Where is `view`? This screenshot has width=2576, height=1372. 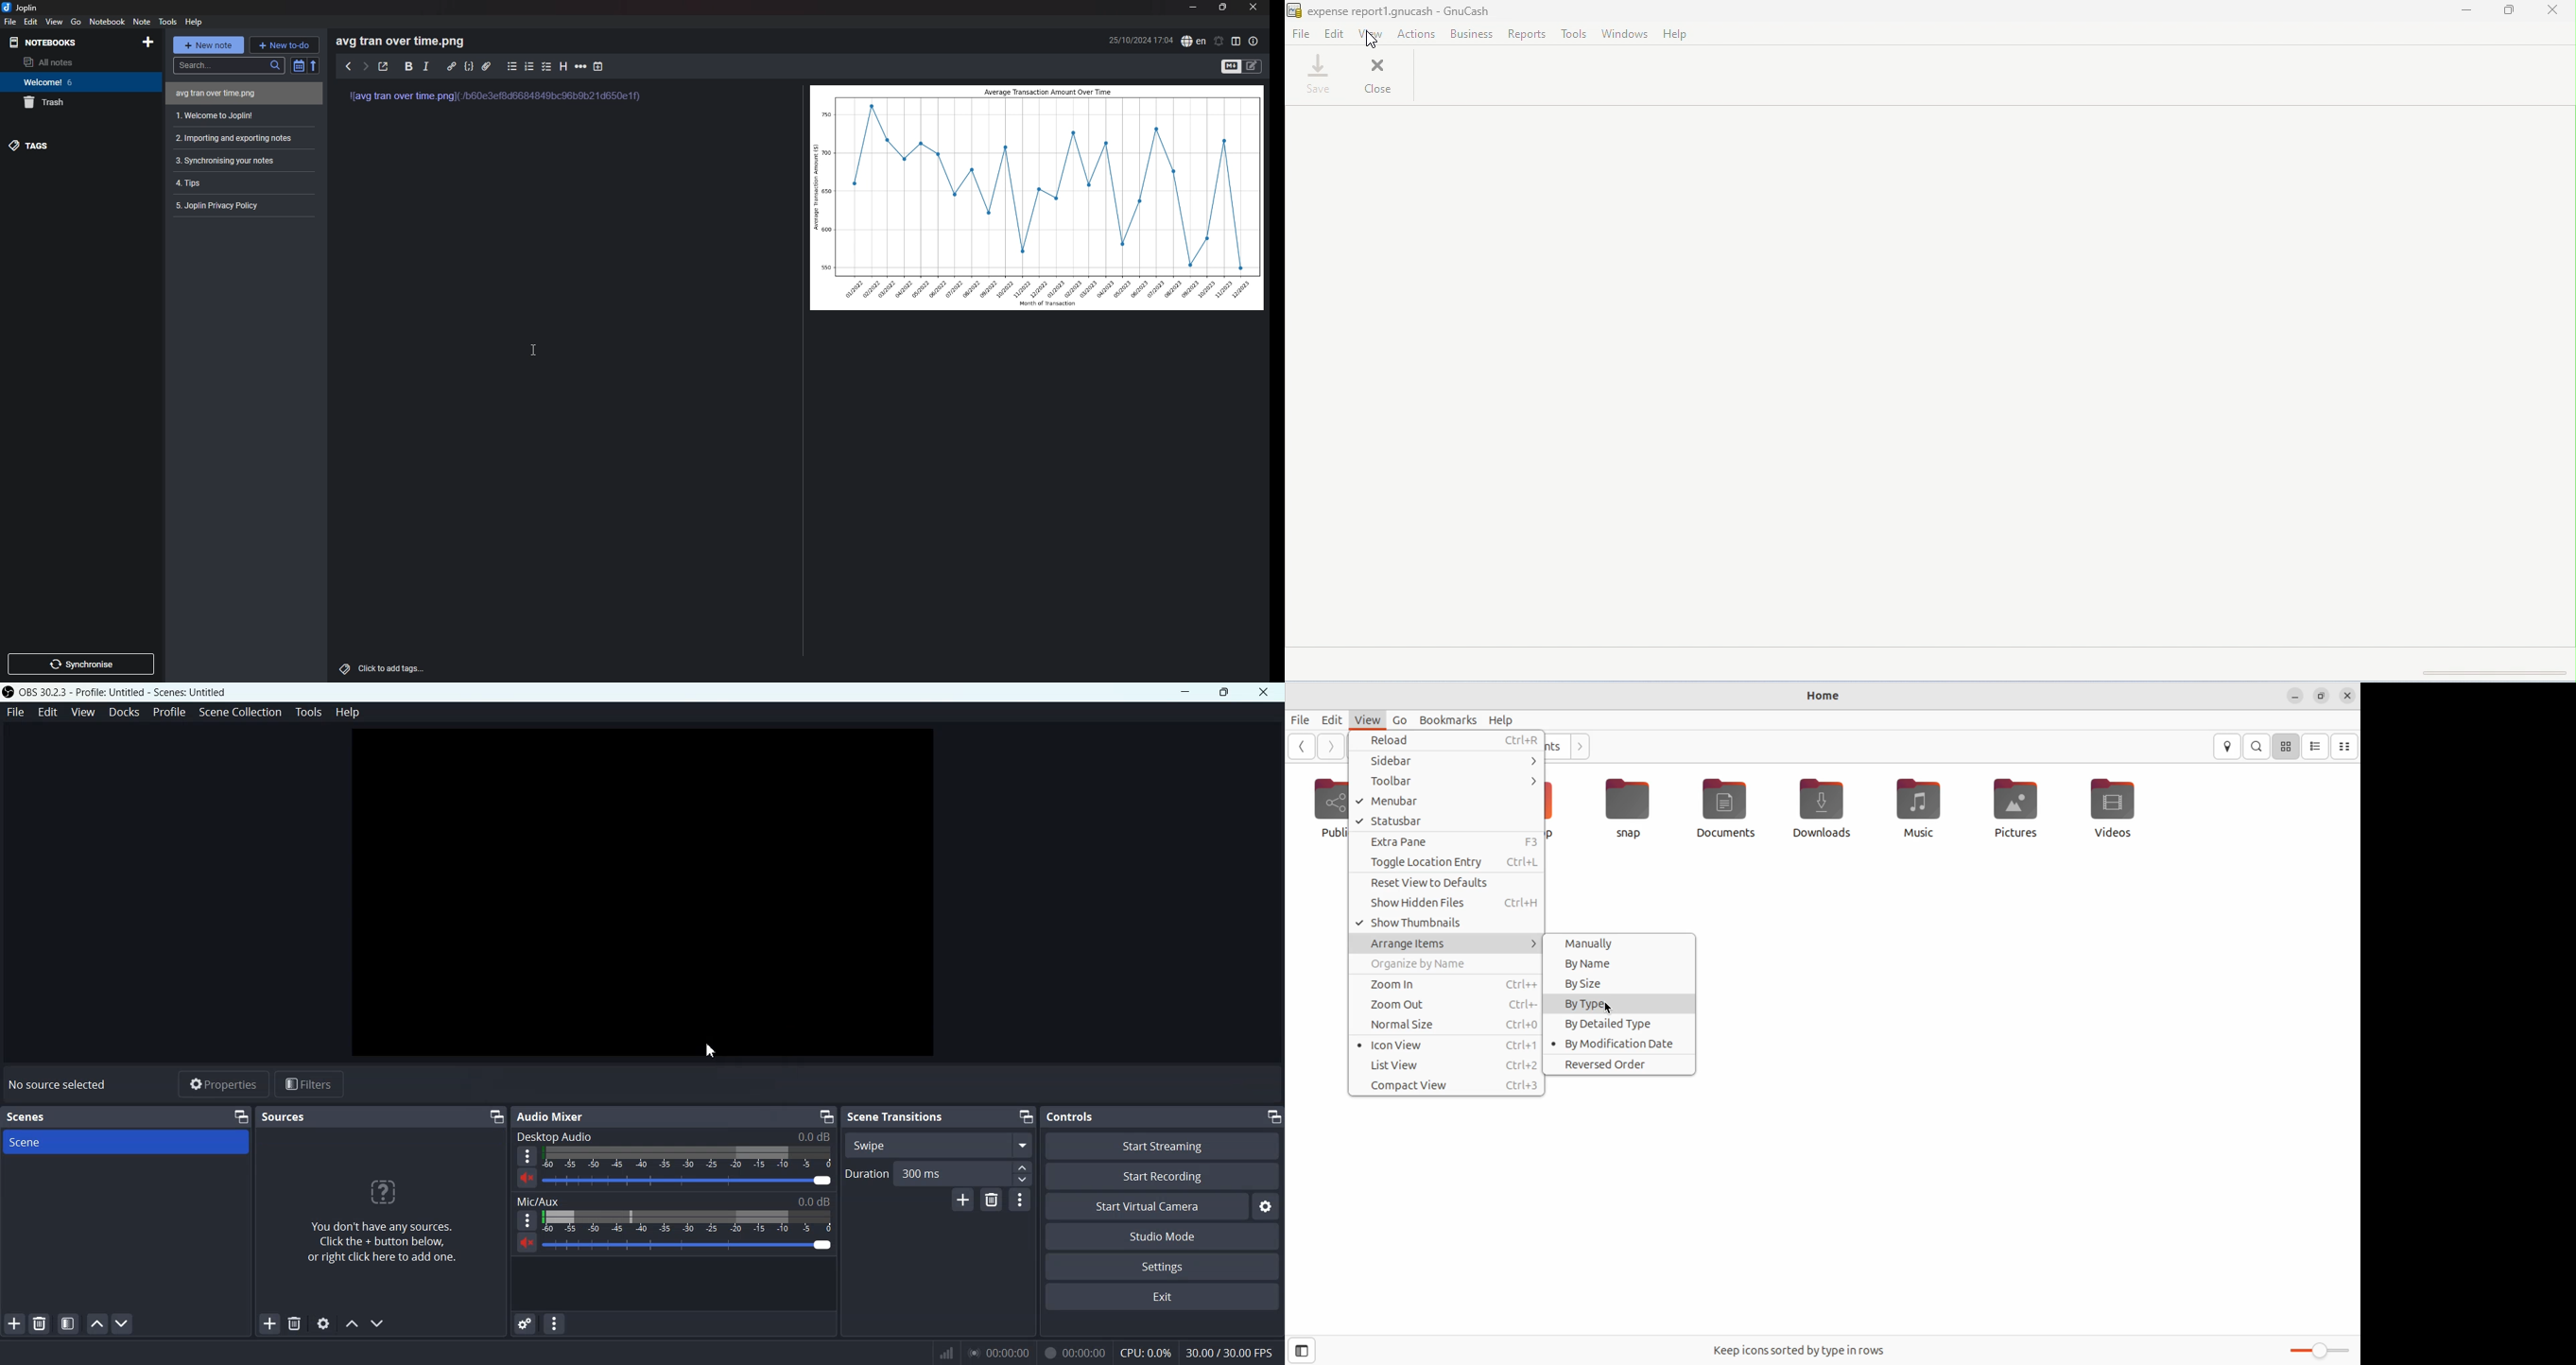
view is located at coordinates (55, 21).